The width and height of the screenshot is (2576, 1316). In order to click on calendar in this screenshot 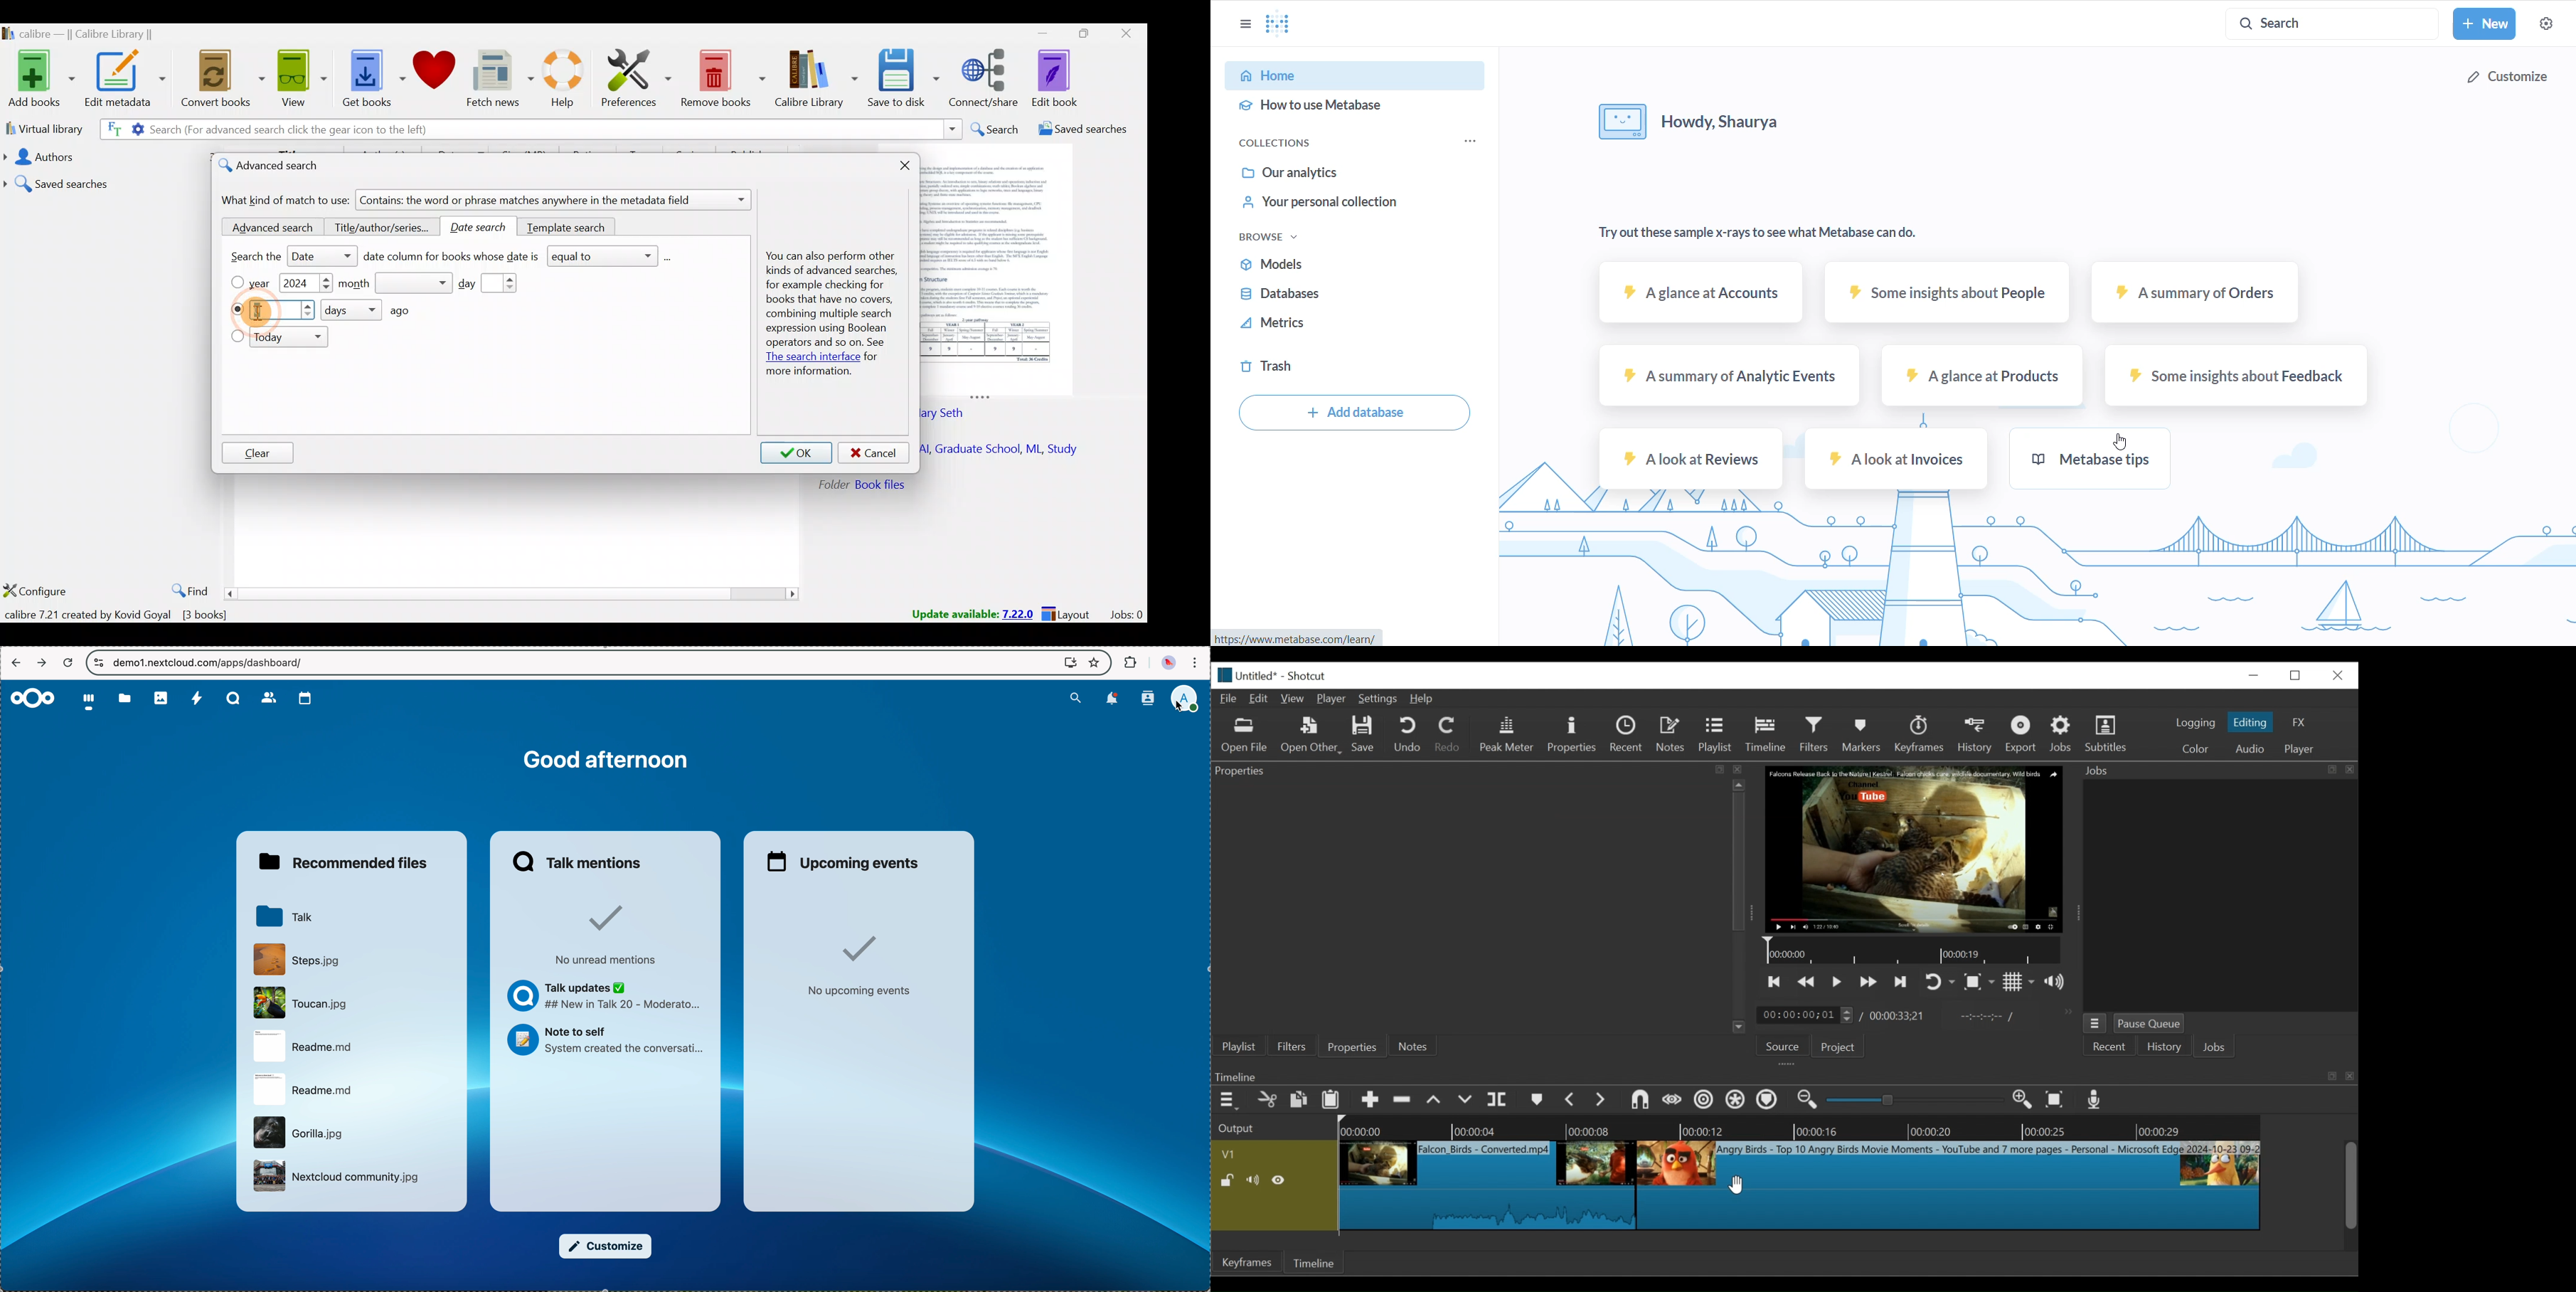, I will do `click(301, 698)`.